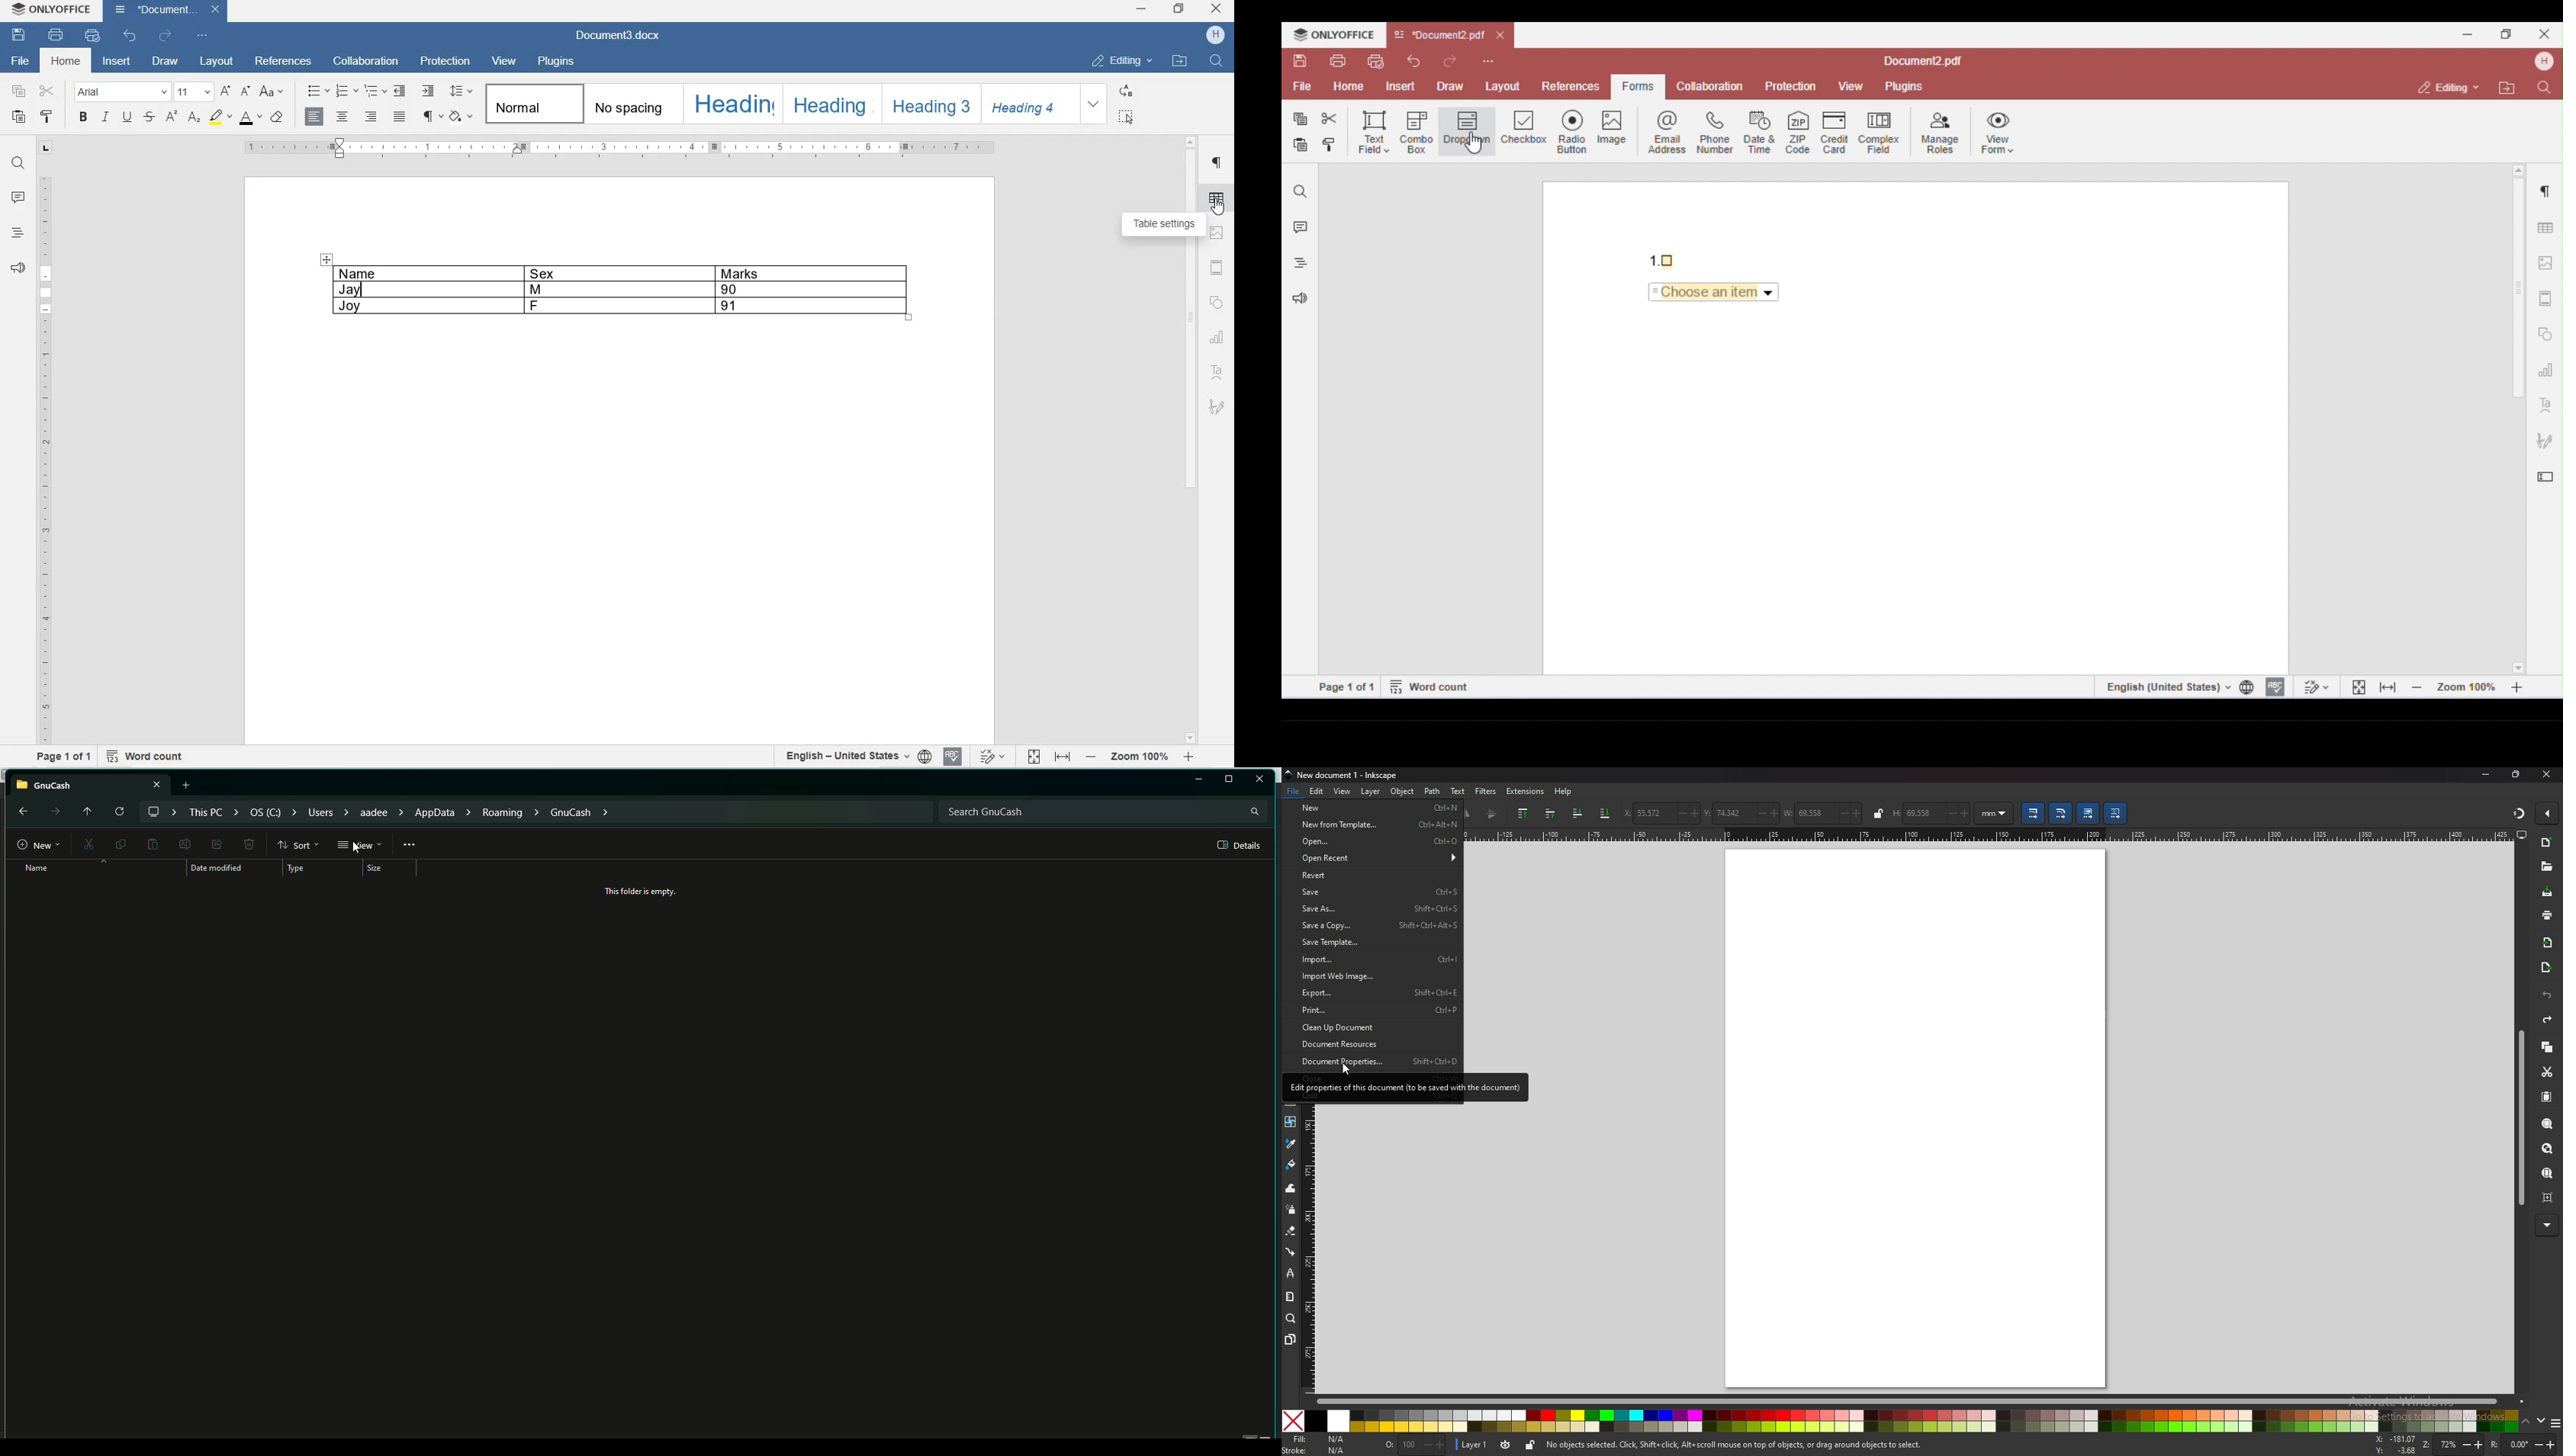 The height and width of the screenshot is (1456, 2576). Describe the element at coordinates (1180, 9) in the screenshot. I see `RESTORE` at that location.